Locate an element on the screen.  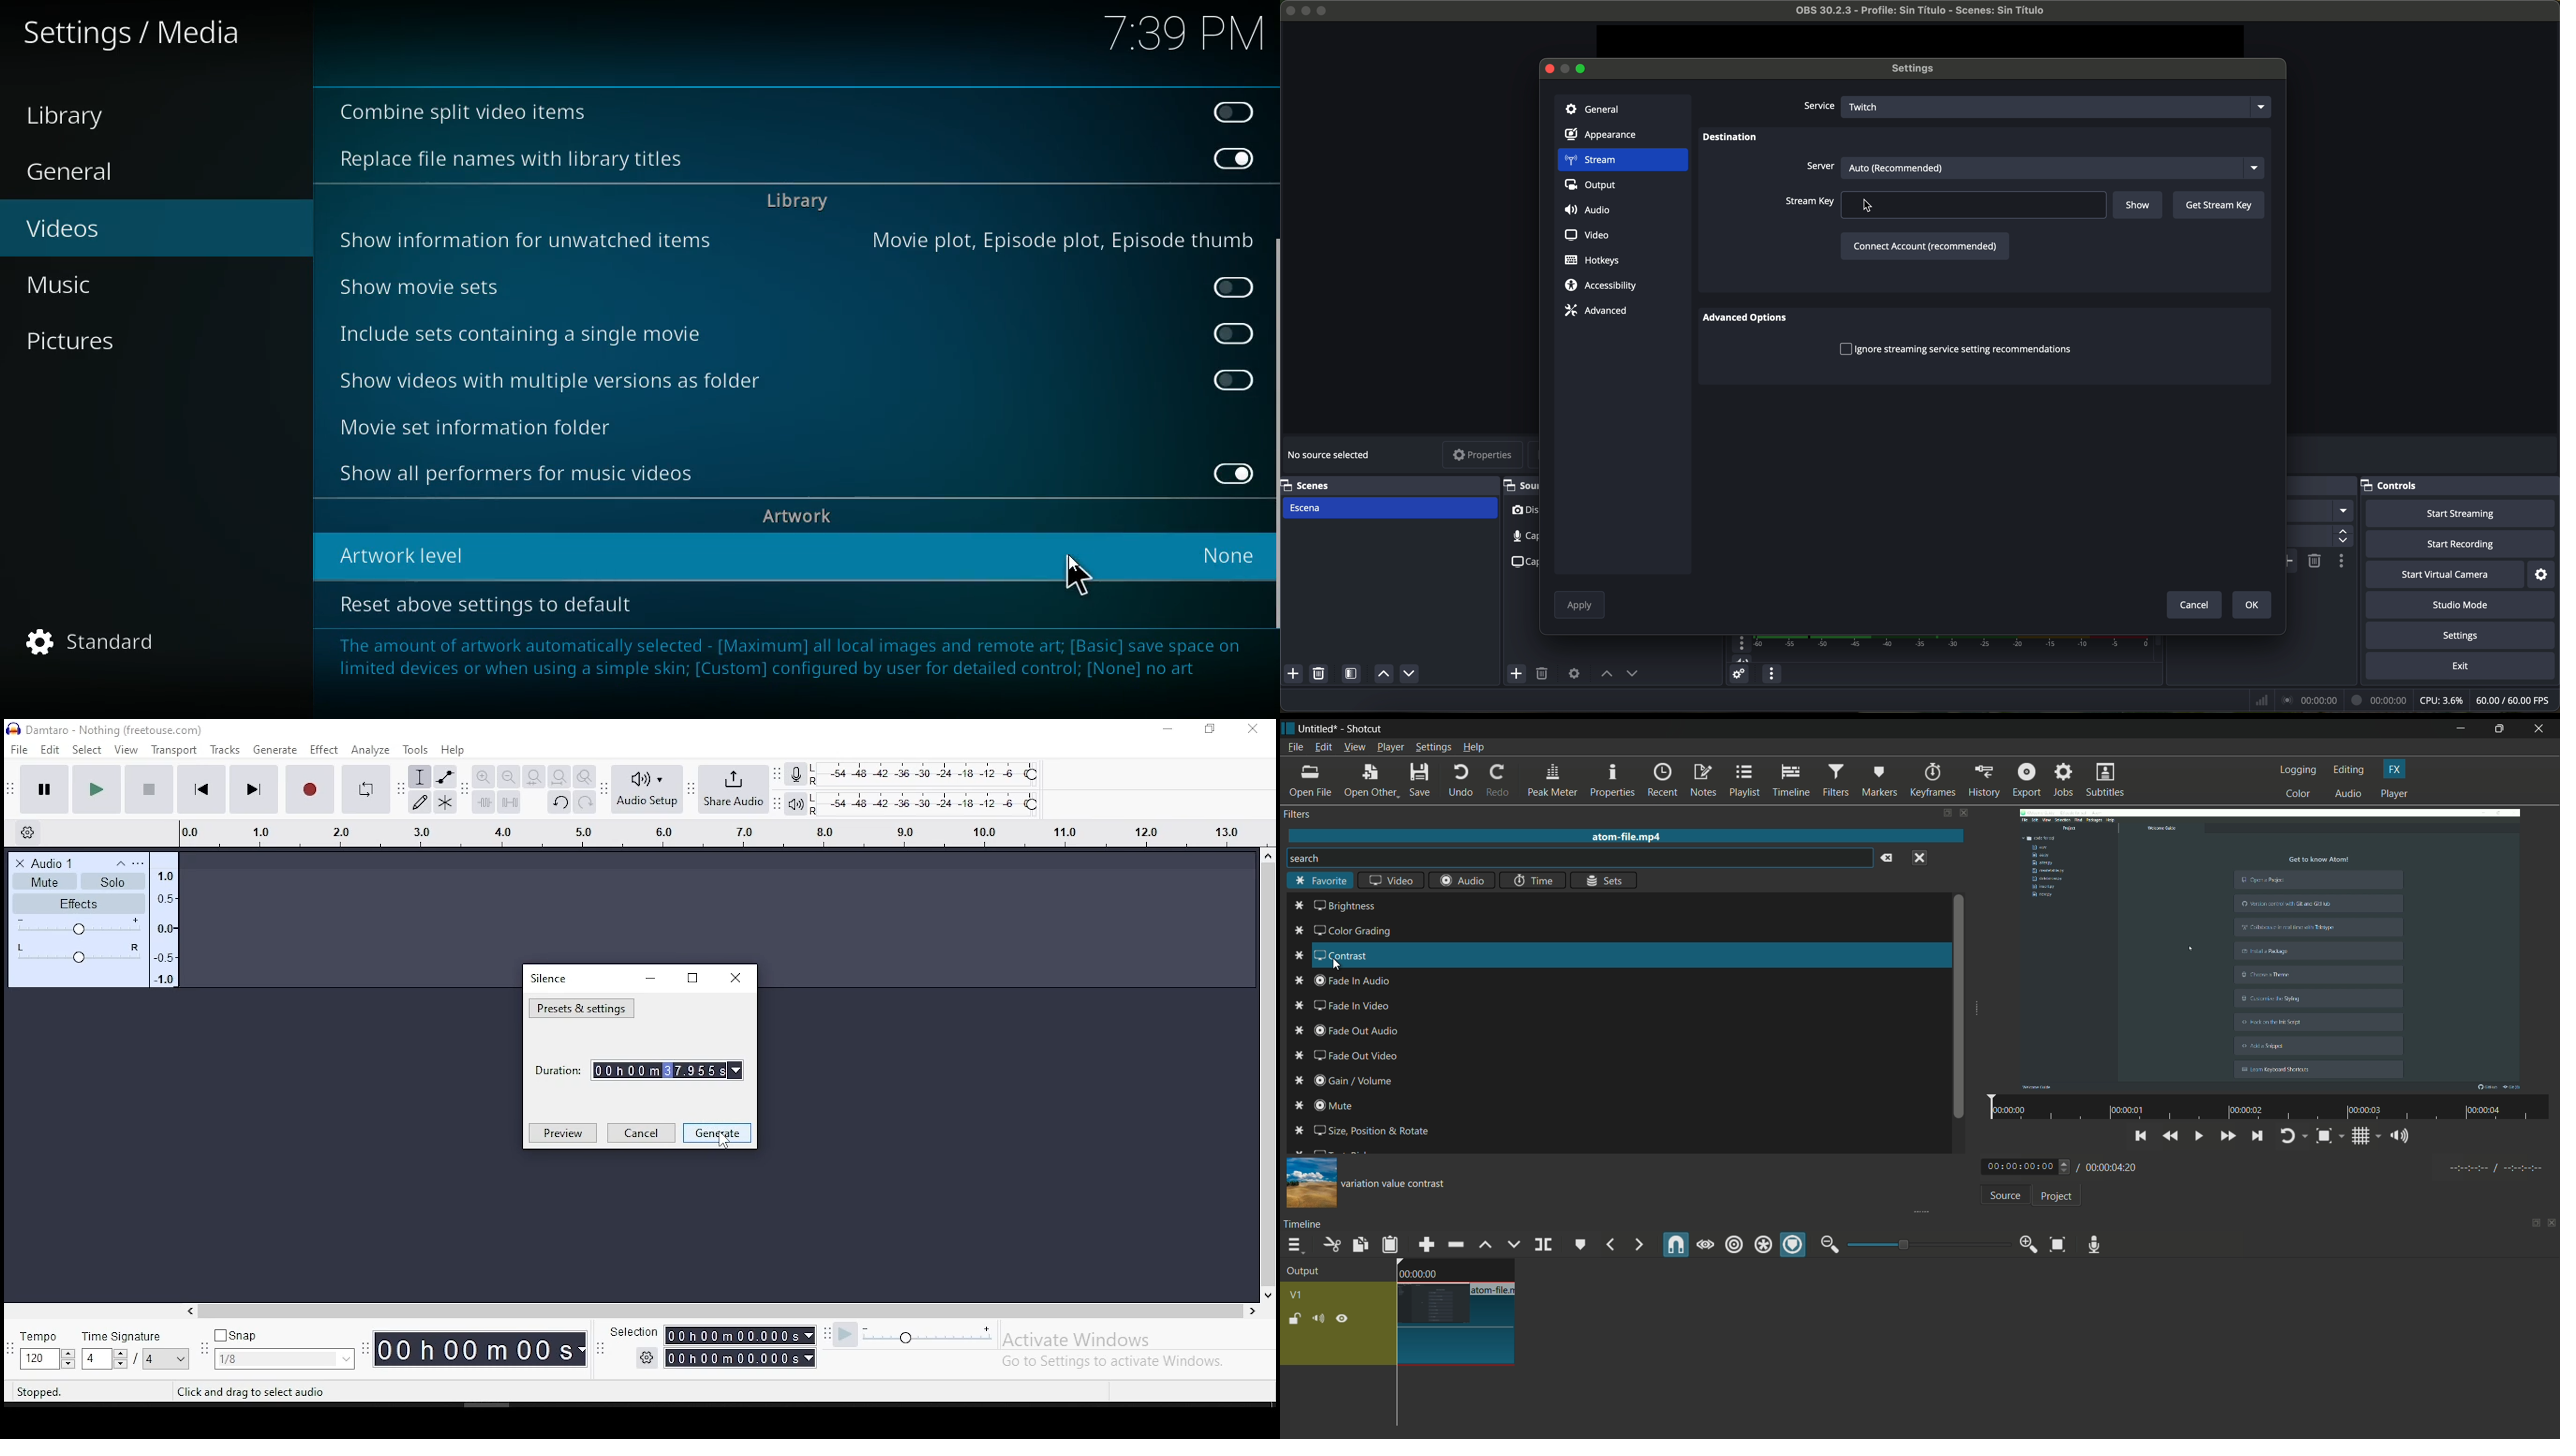
off is located at coordinates (1234, 380).